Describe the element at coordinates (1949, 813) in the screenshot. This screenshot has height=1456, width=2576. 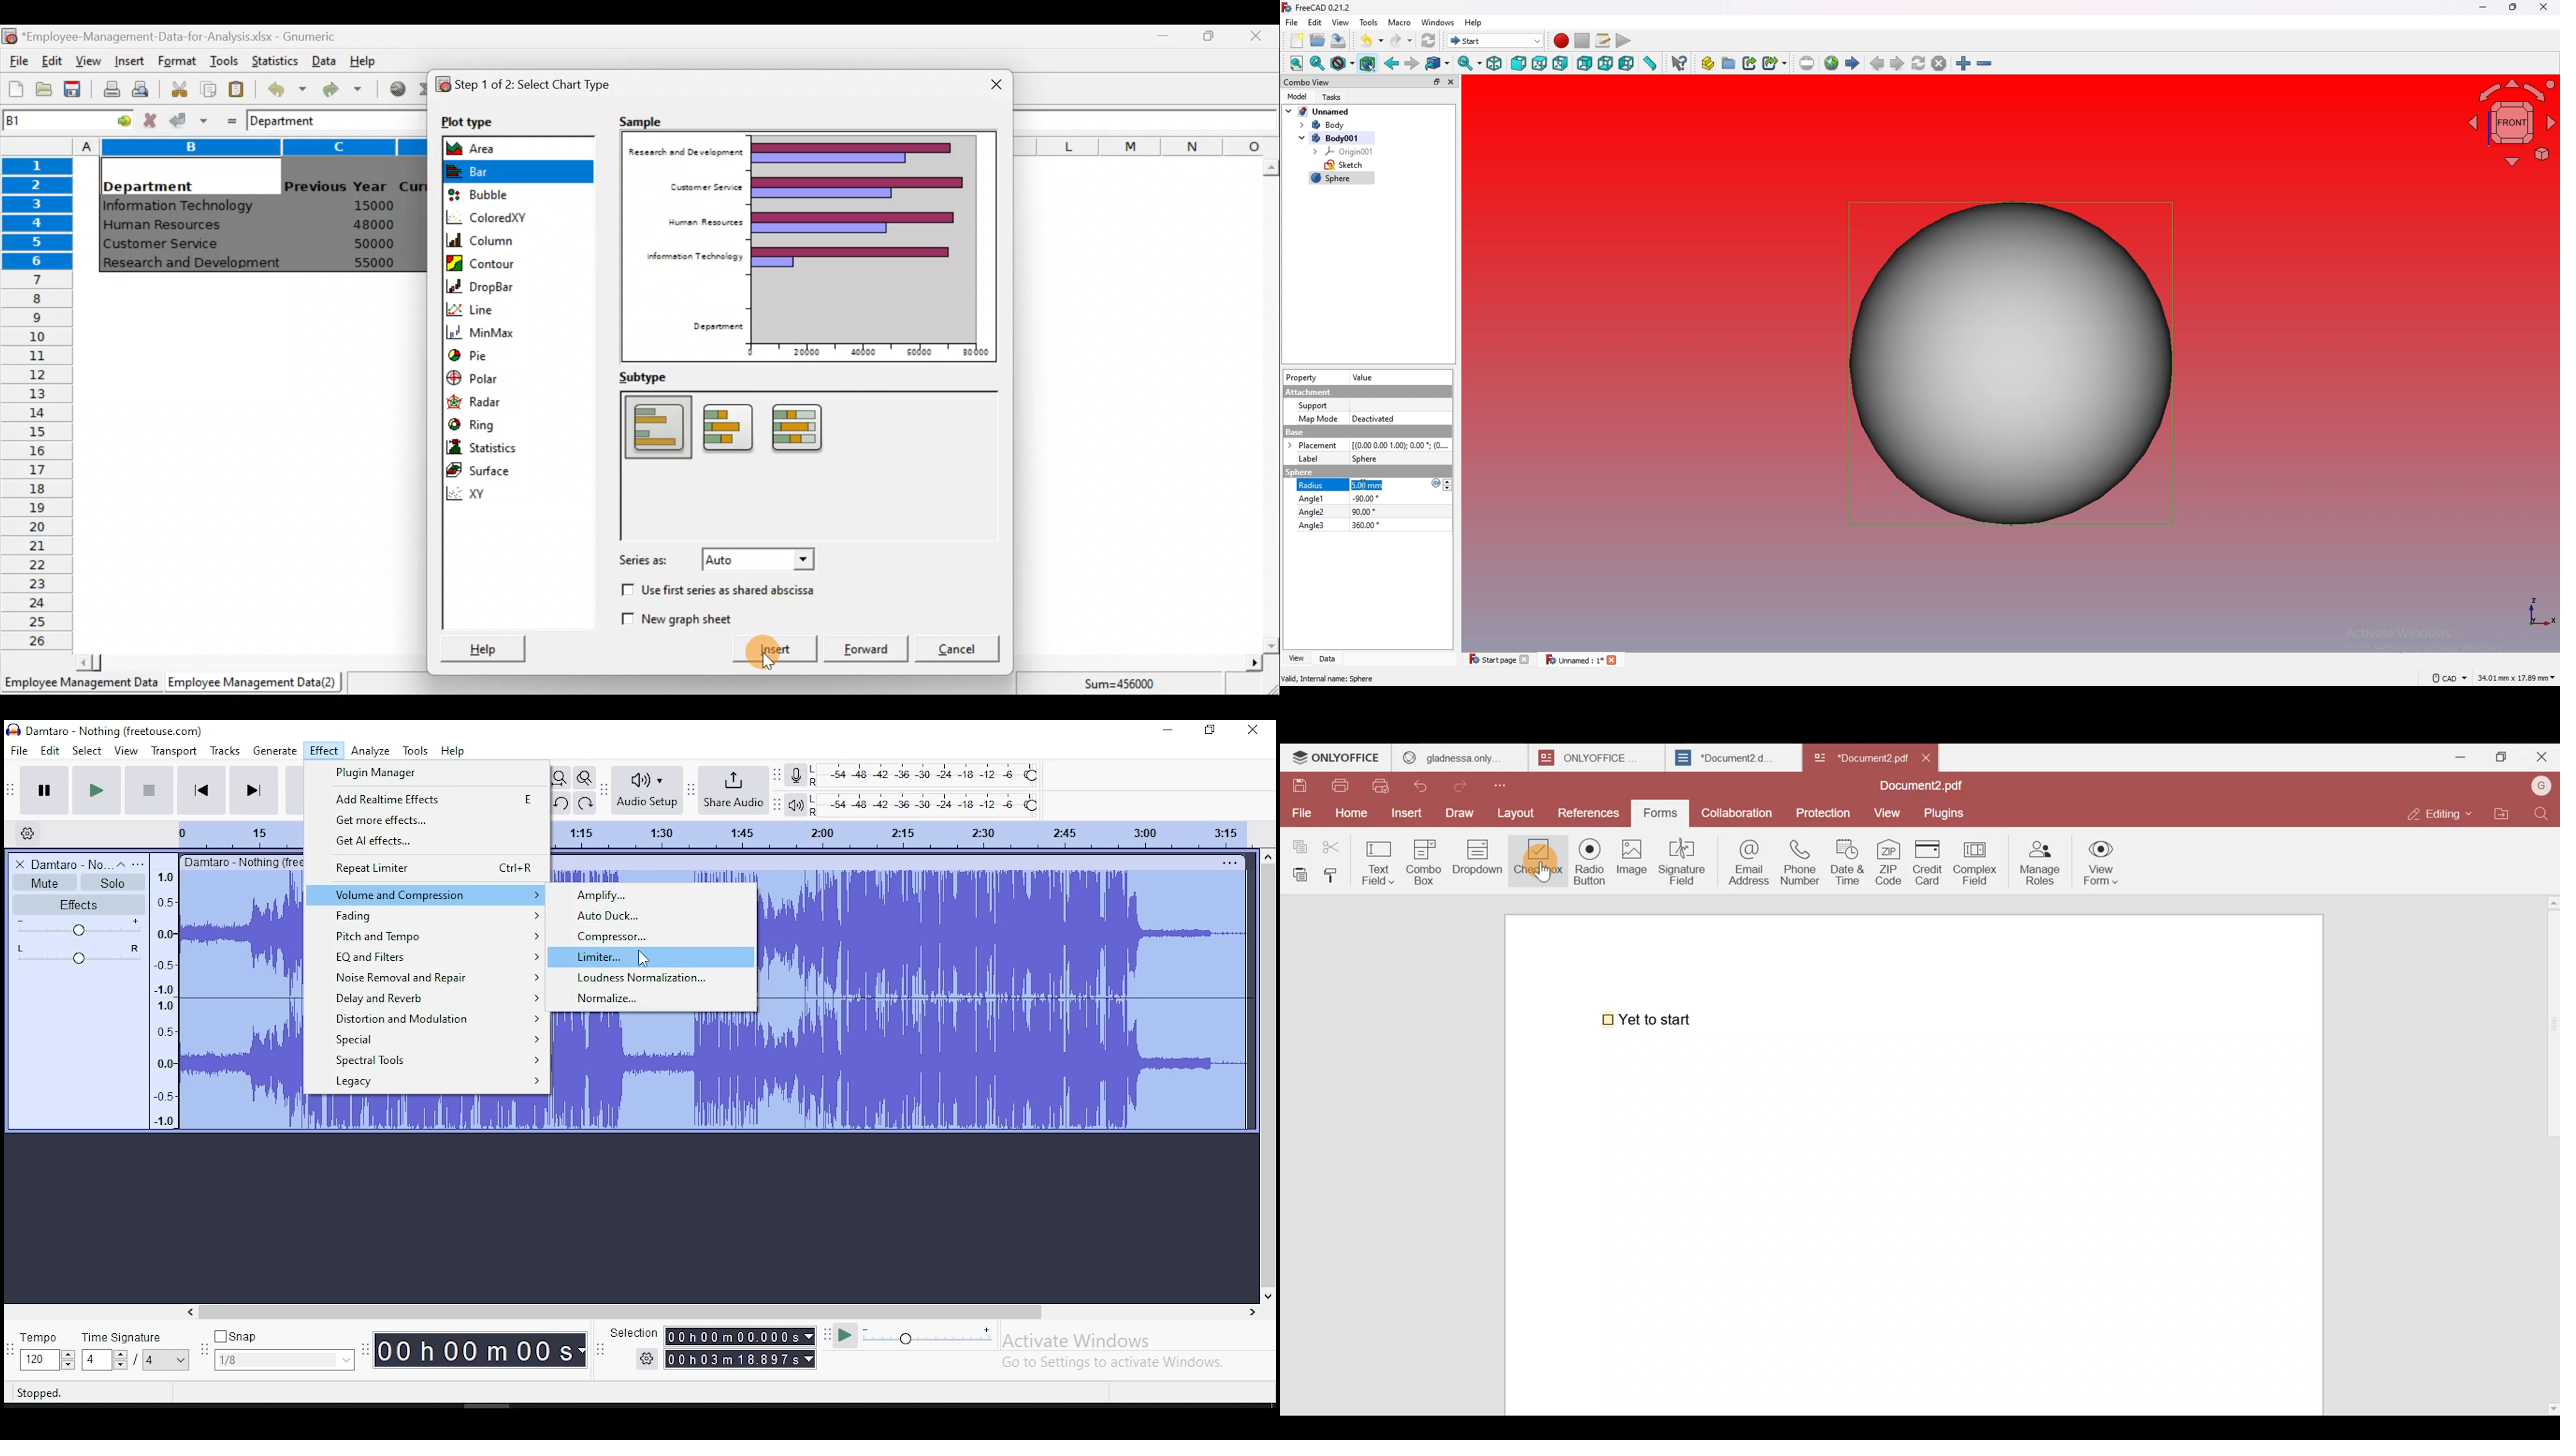
I see `Plugins` at that location.